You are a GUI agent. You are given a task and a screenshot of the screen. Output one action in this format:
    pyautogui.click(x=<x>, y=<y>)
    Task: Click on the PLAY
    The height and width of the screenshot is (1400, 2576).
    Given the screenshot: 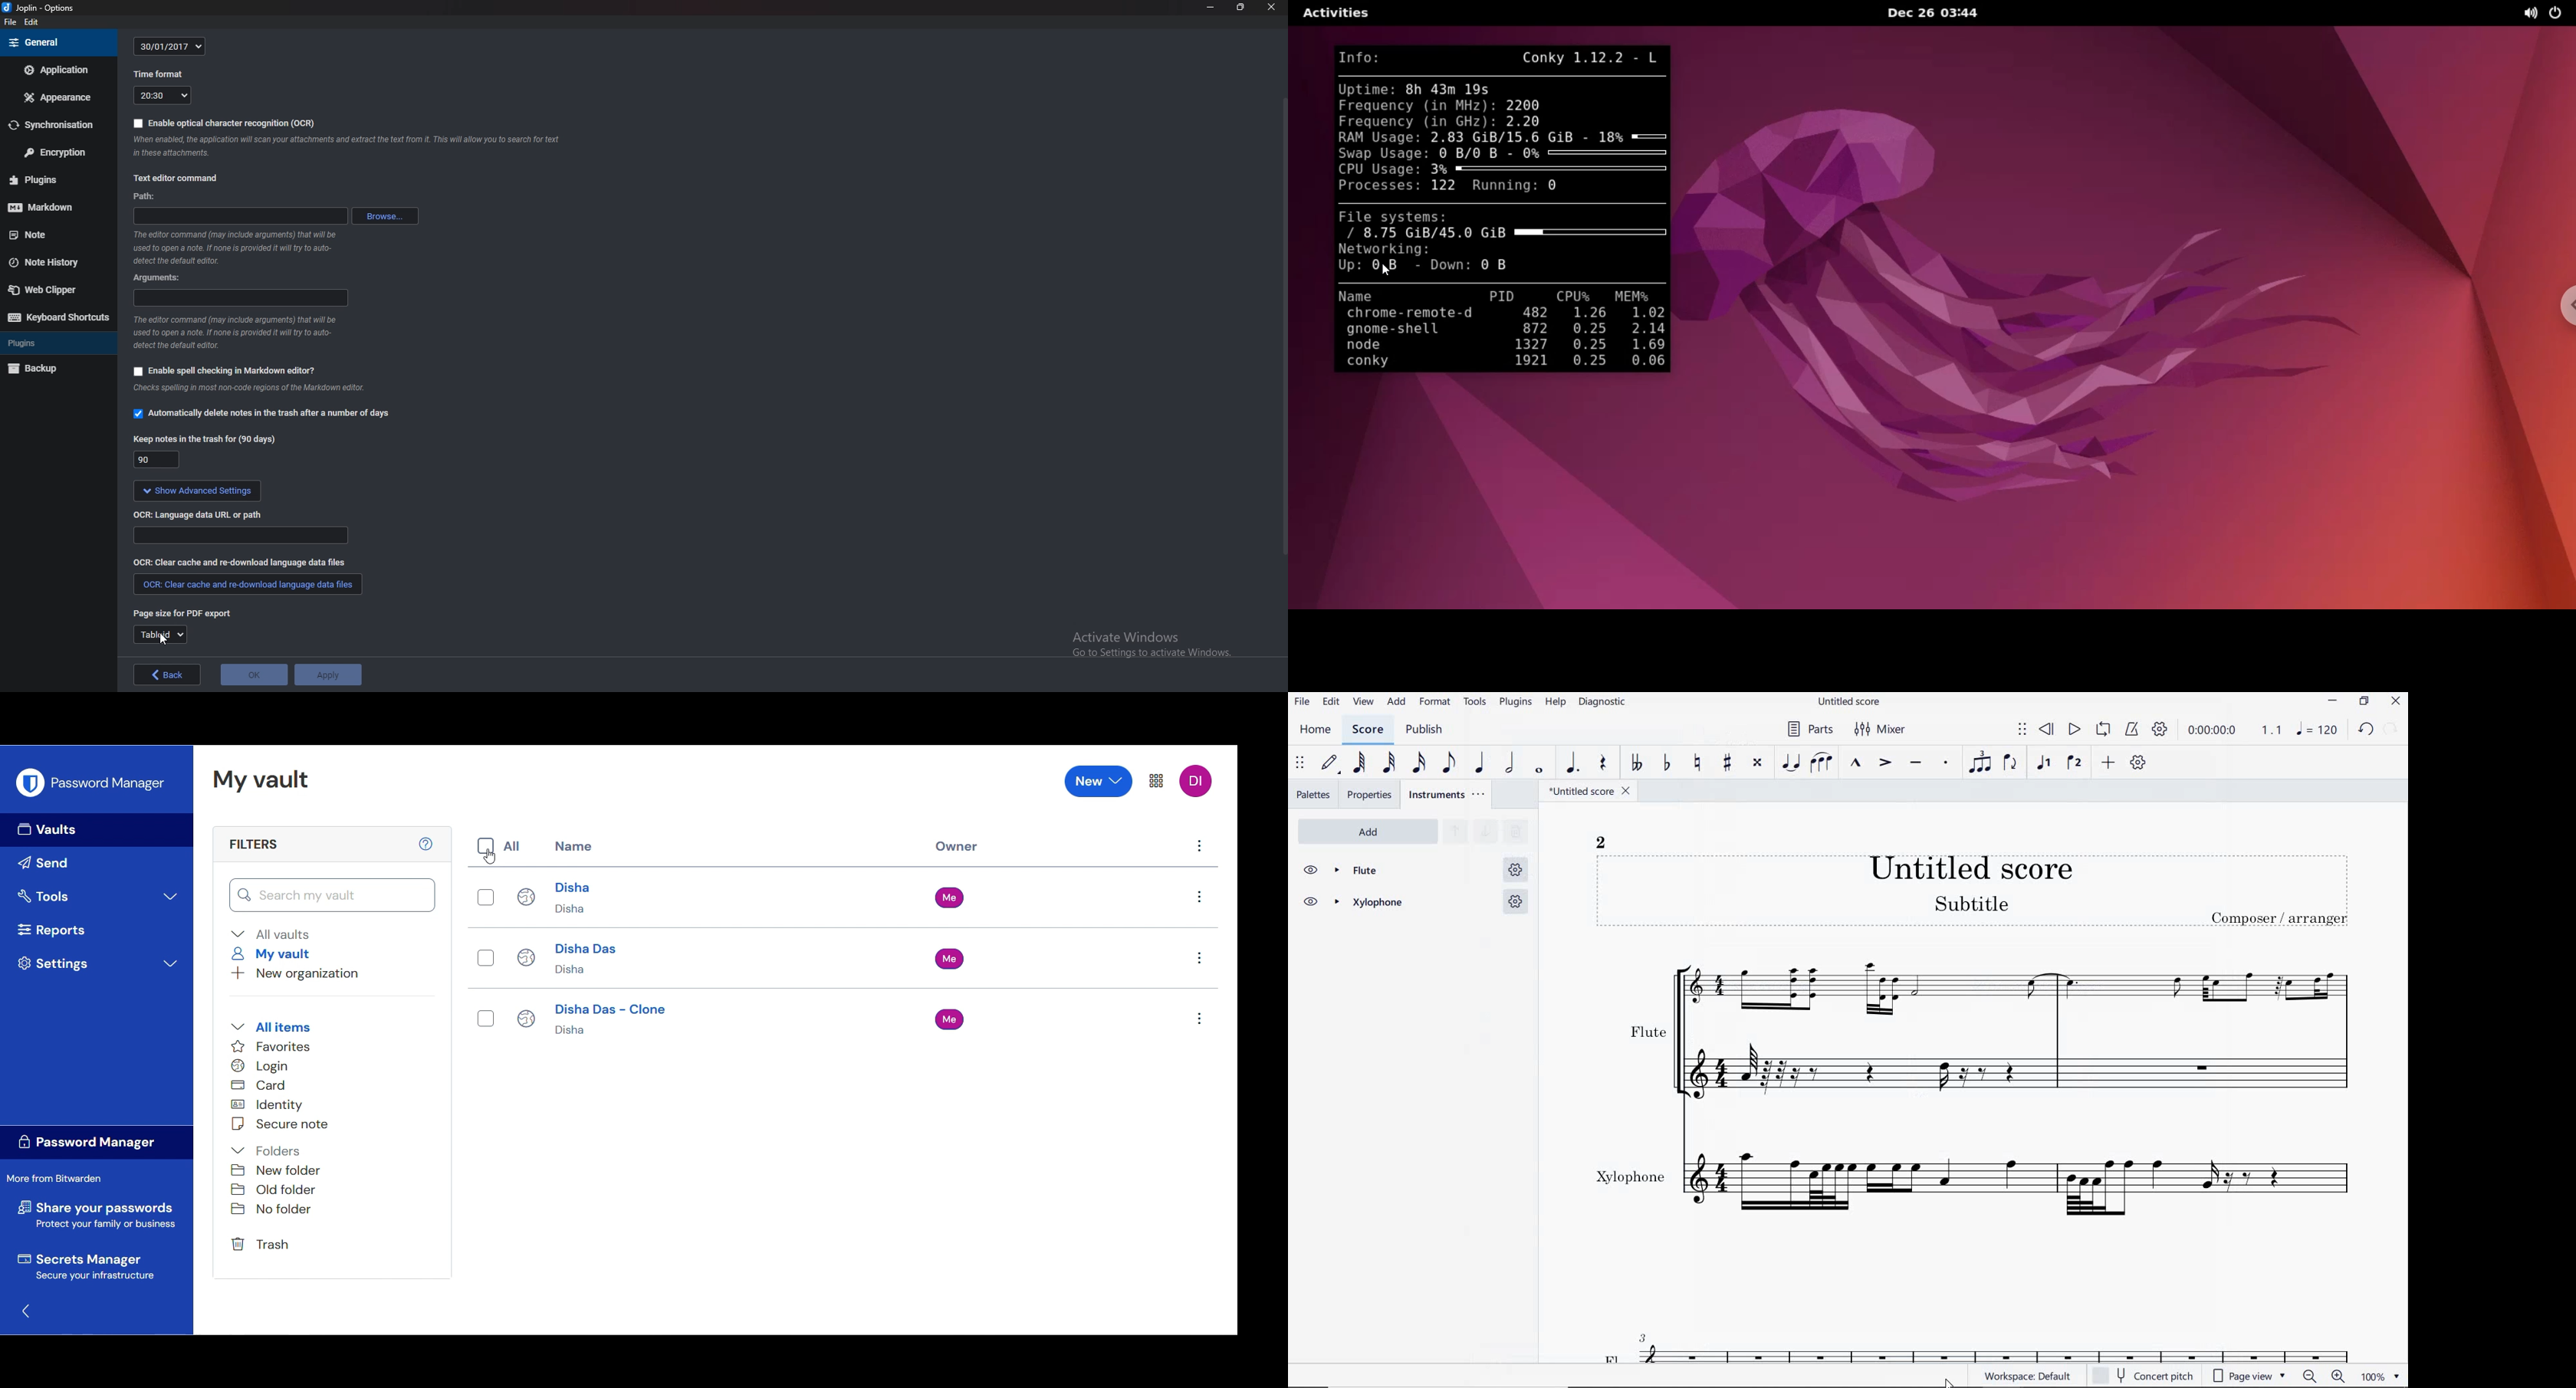 What is the action you would take?
    pyautogui.click(x=2073, y=730)
    